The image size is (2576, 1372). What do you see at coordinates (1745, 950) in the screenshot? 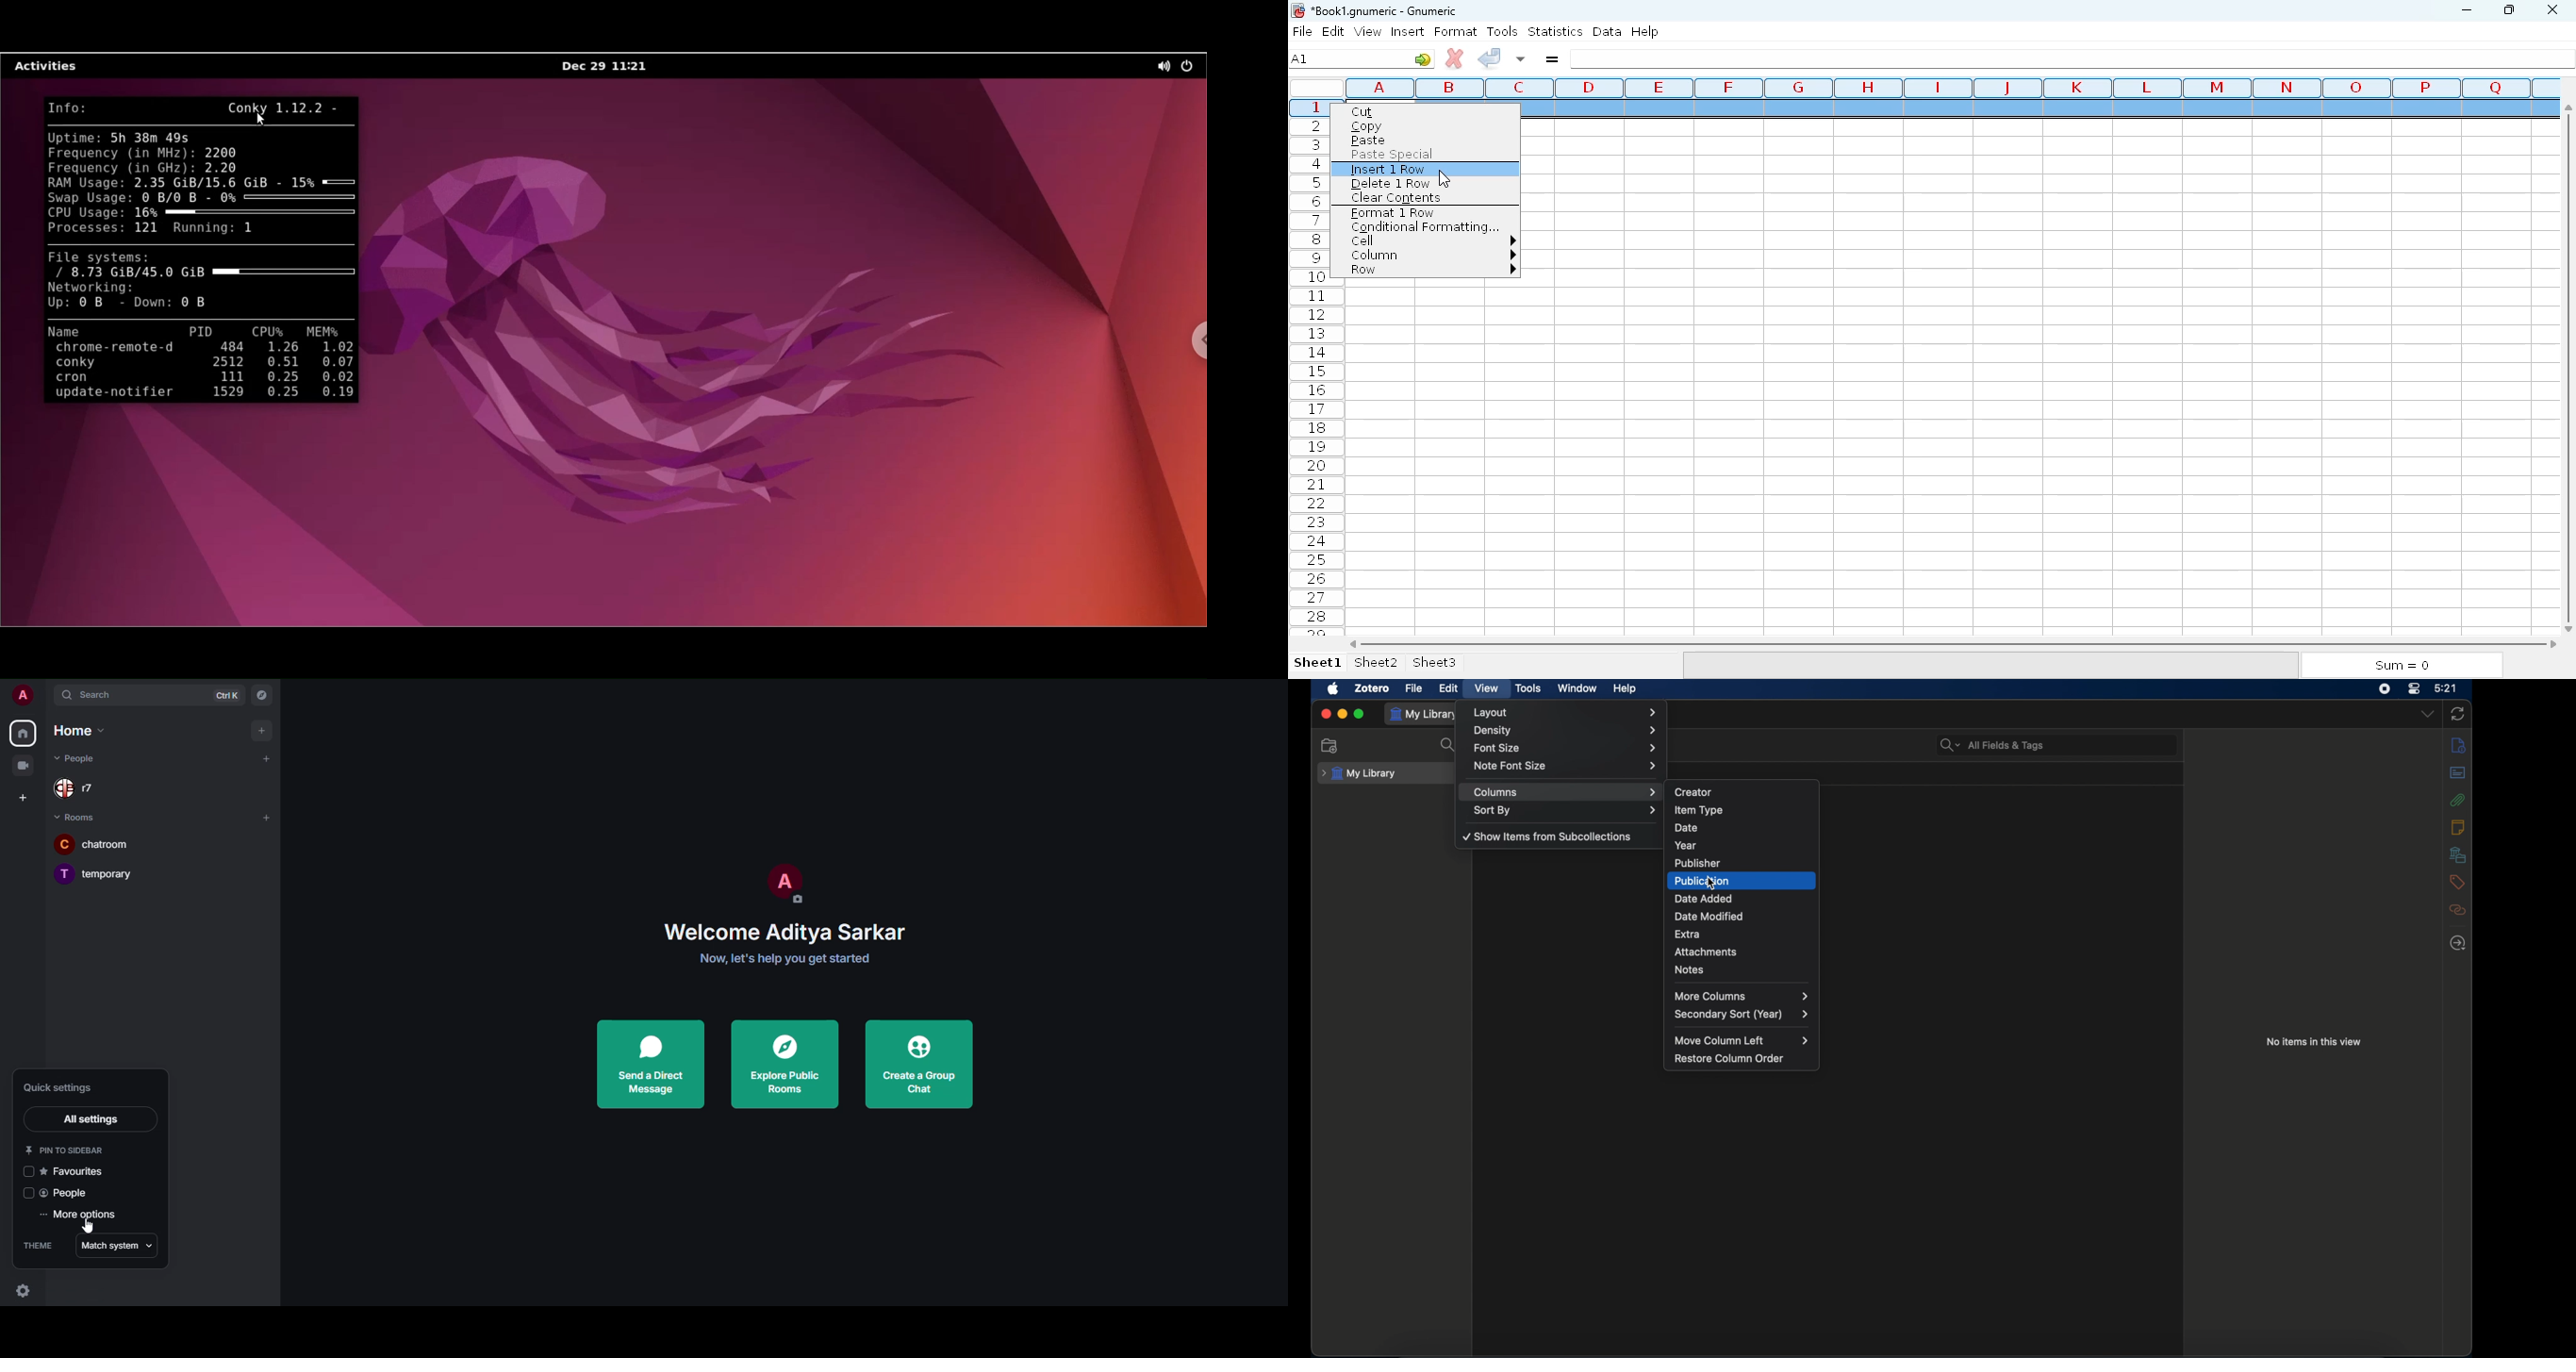
I see `attachments` at bounding box center [1745, 950].